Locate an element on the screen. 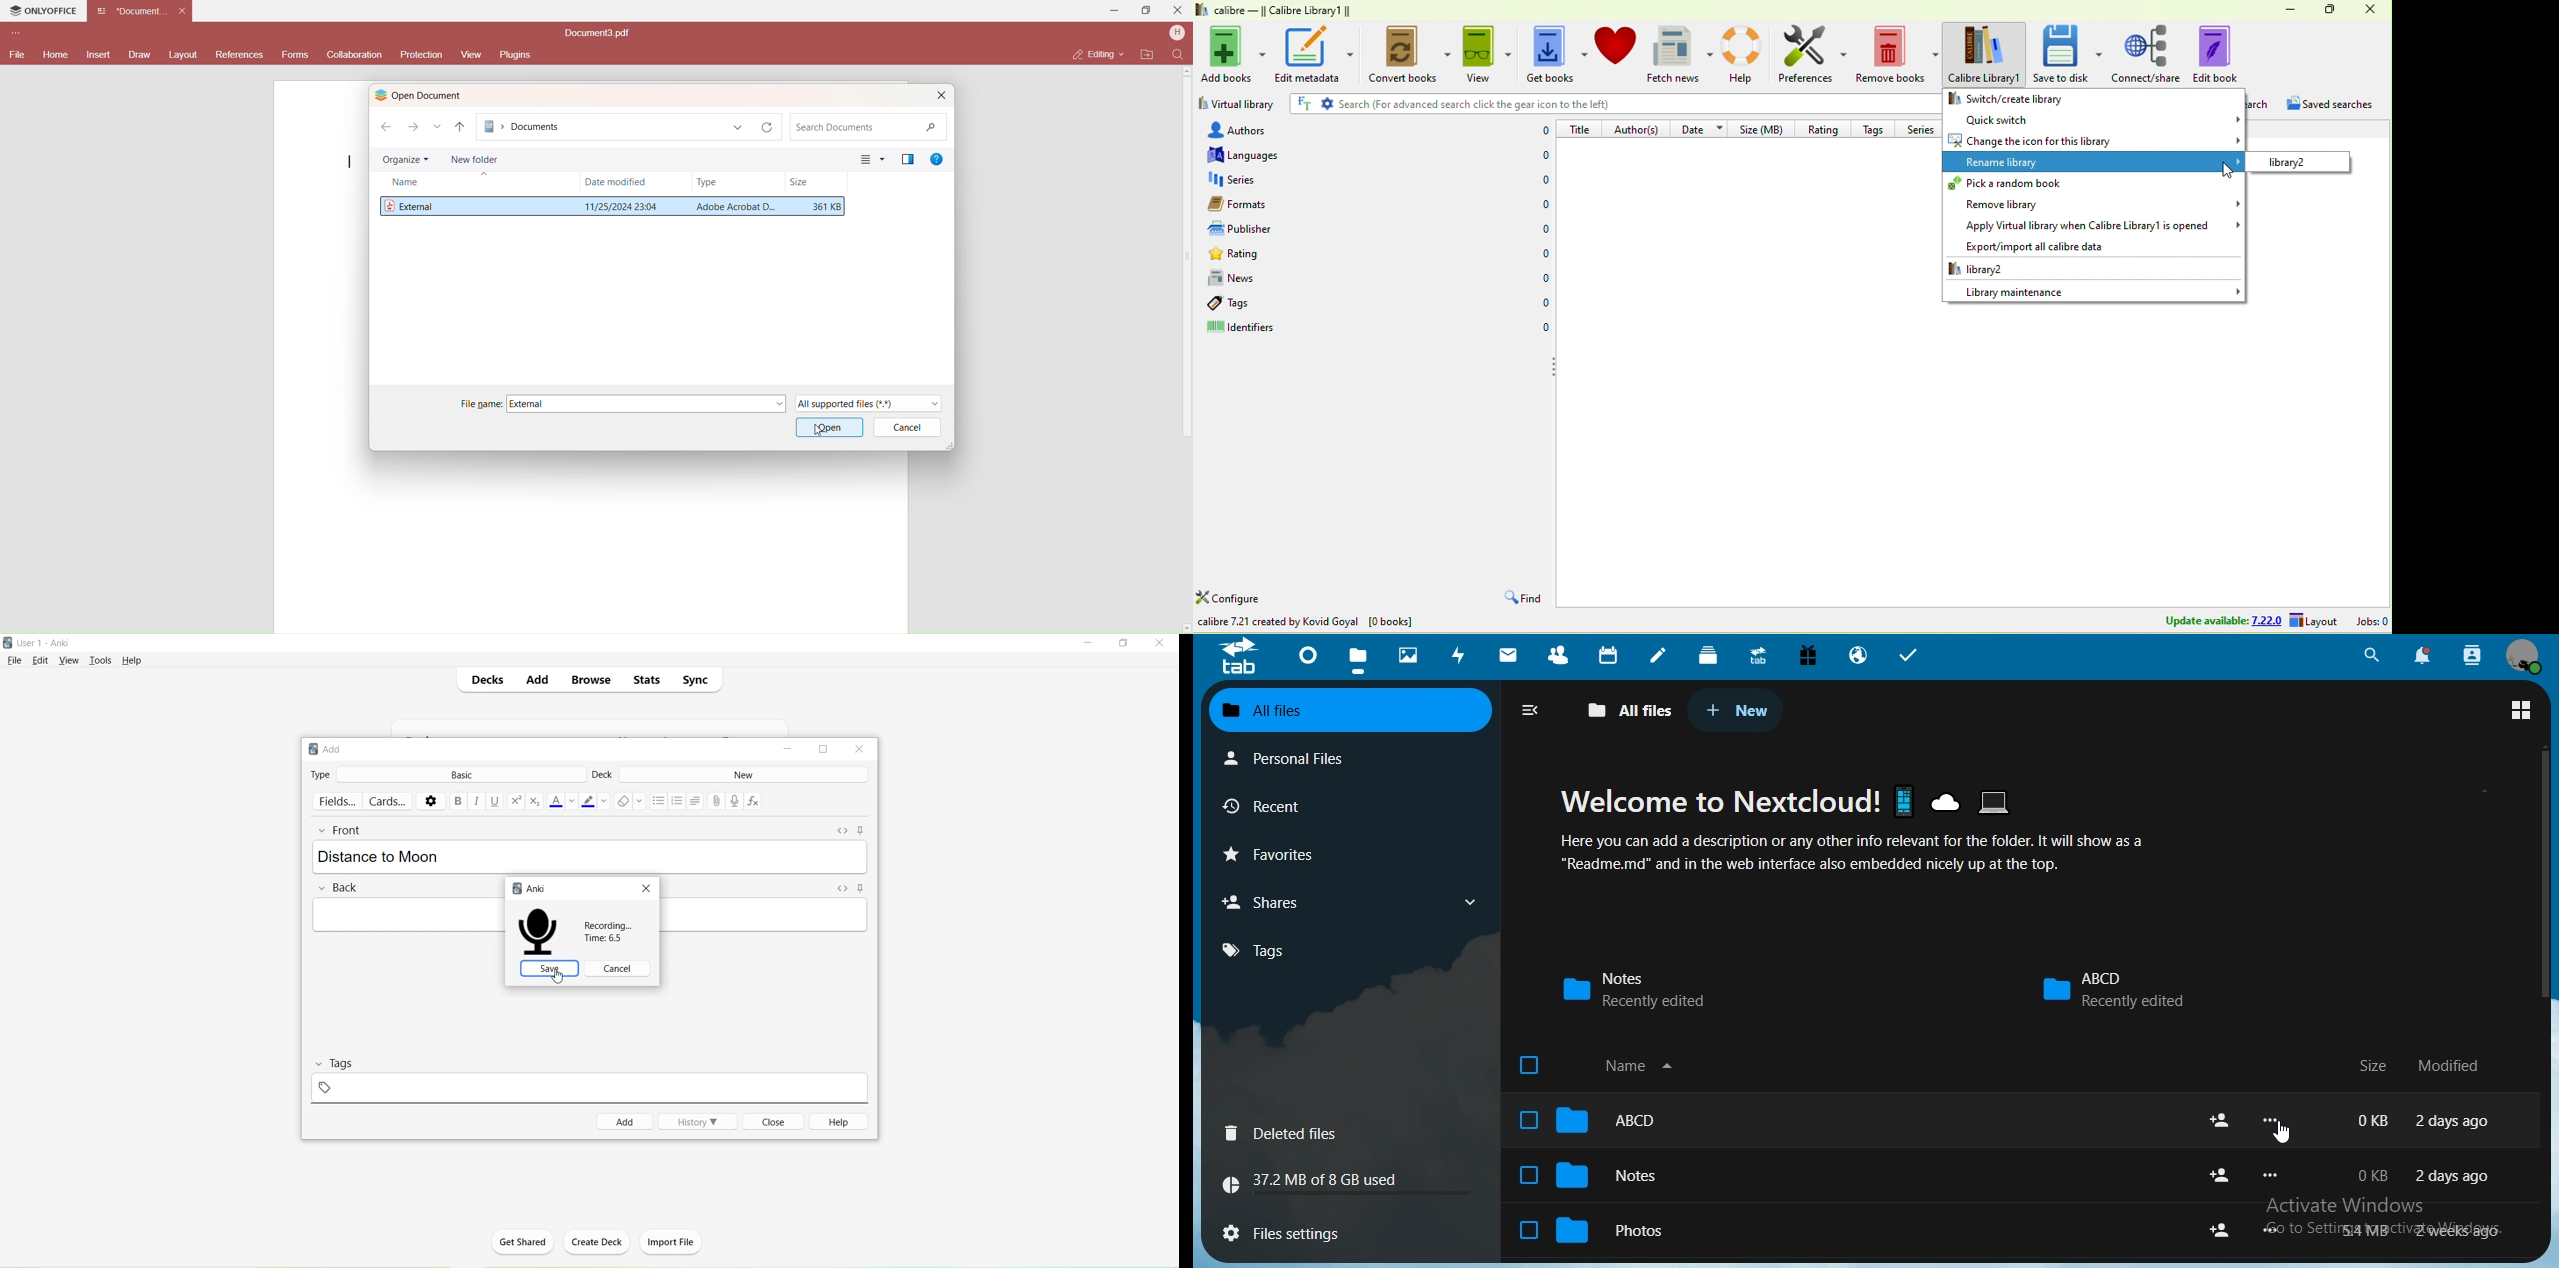 The height and width of the screenshot is (1288, 2576). Text color is located at coordinates (563, 802).